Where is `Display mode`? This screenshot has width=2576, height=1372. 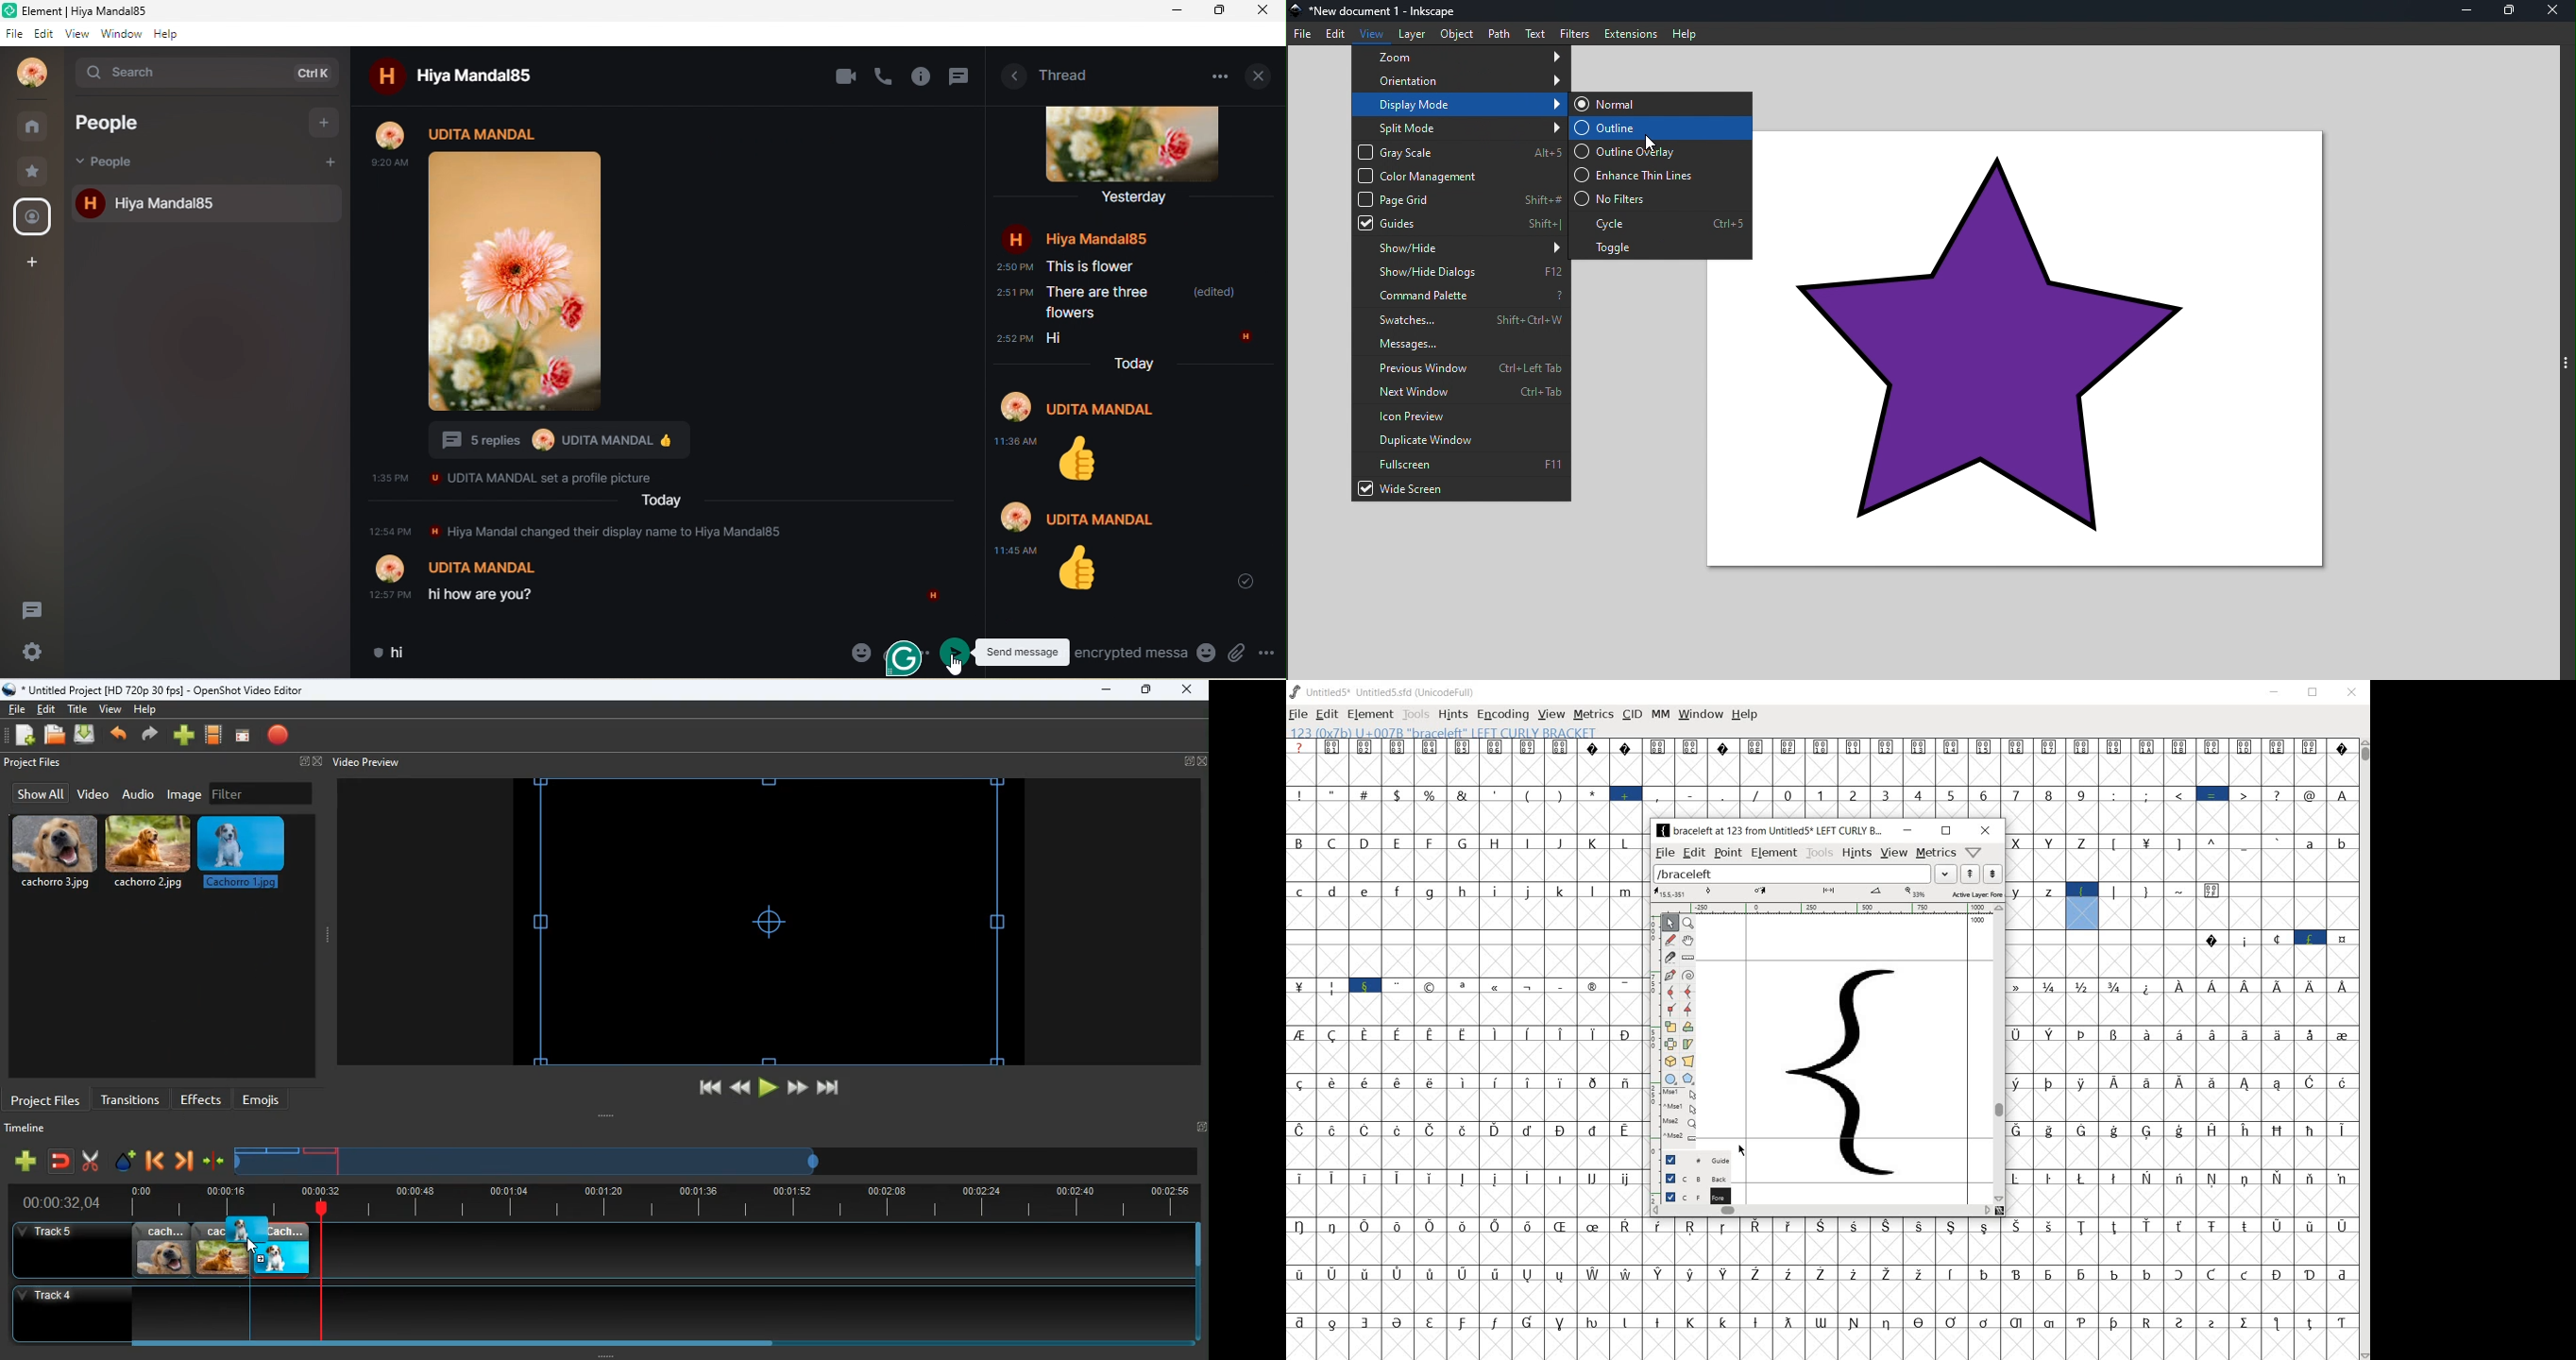 Display mode is located at coordinates (1458, 104).